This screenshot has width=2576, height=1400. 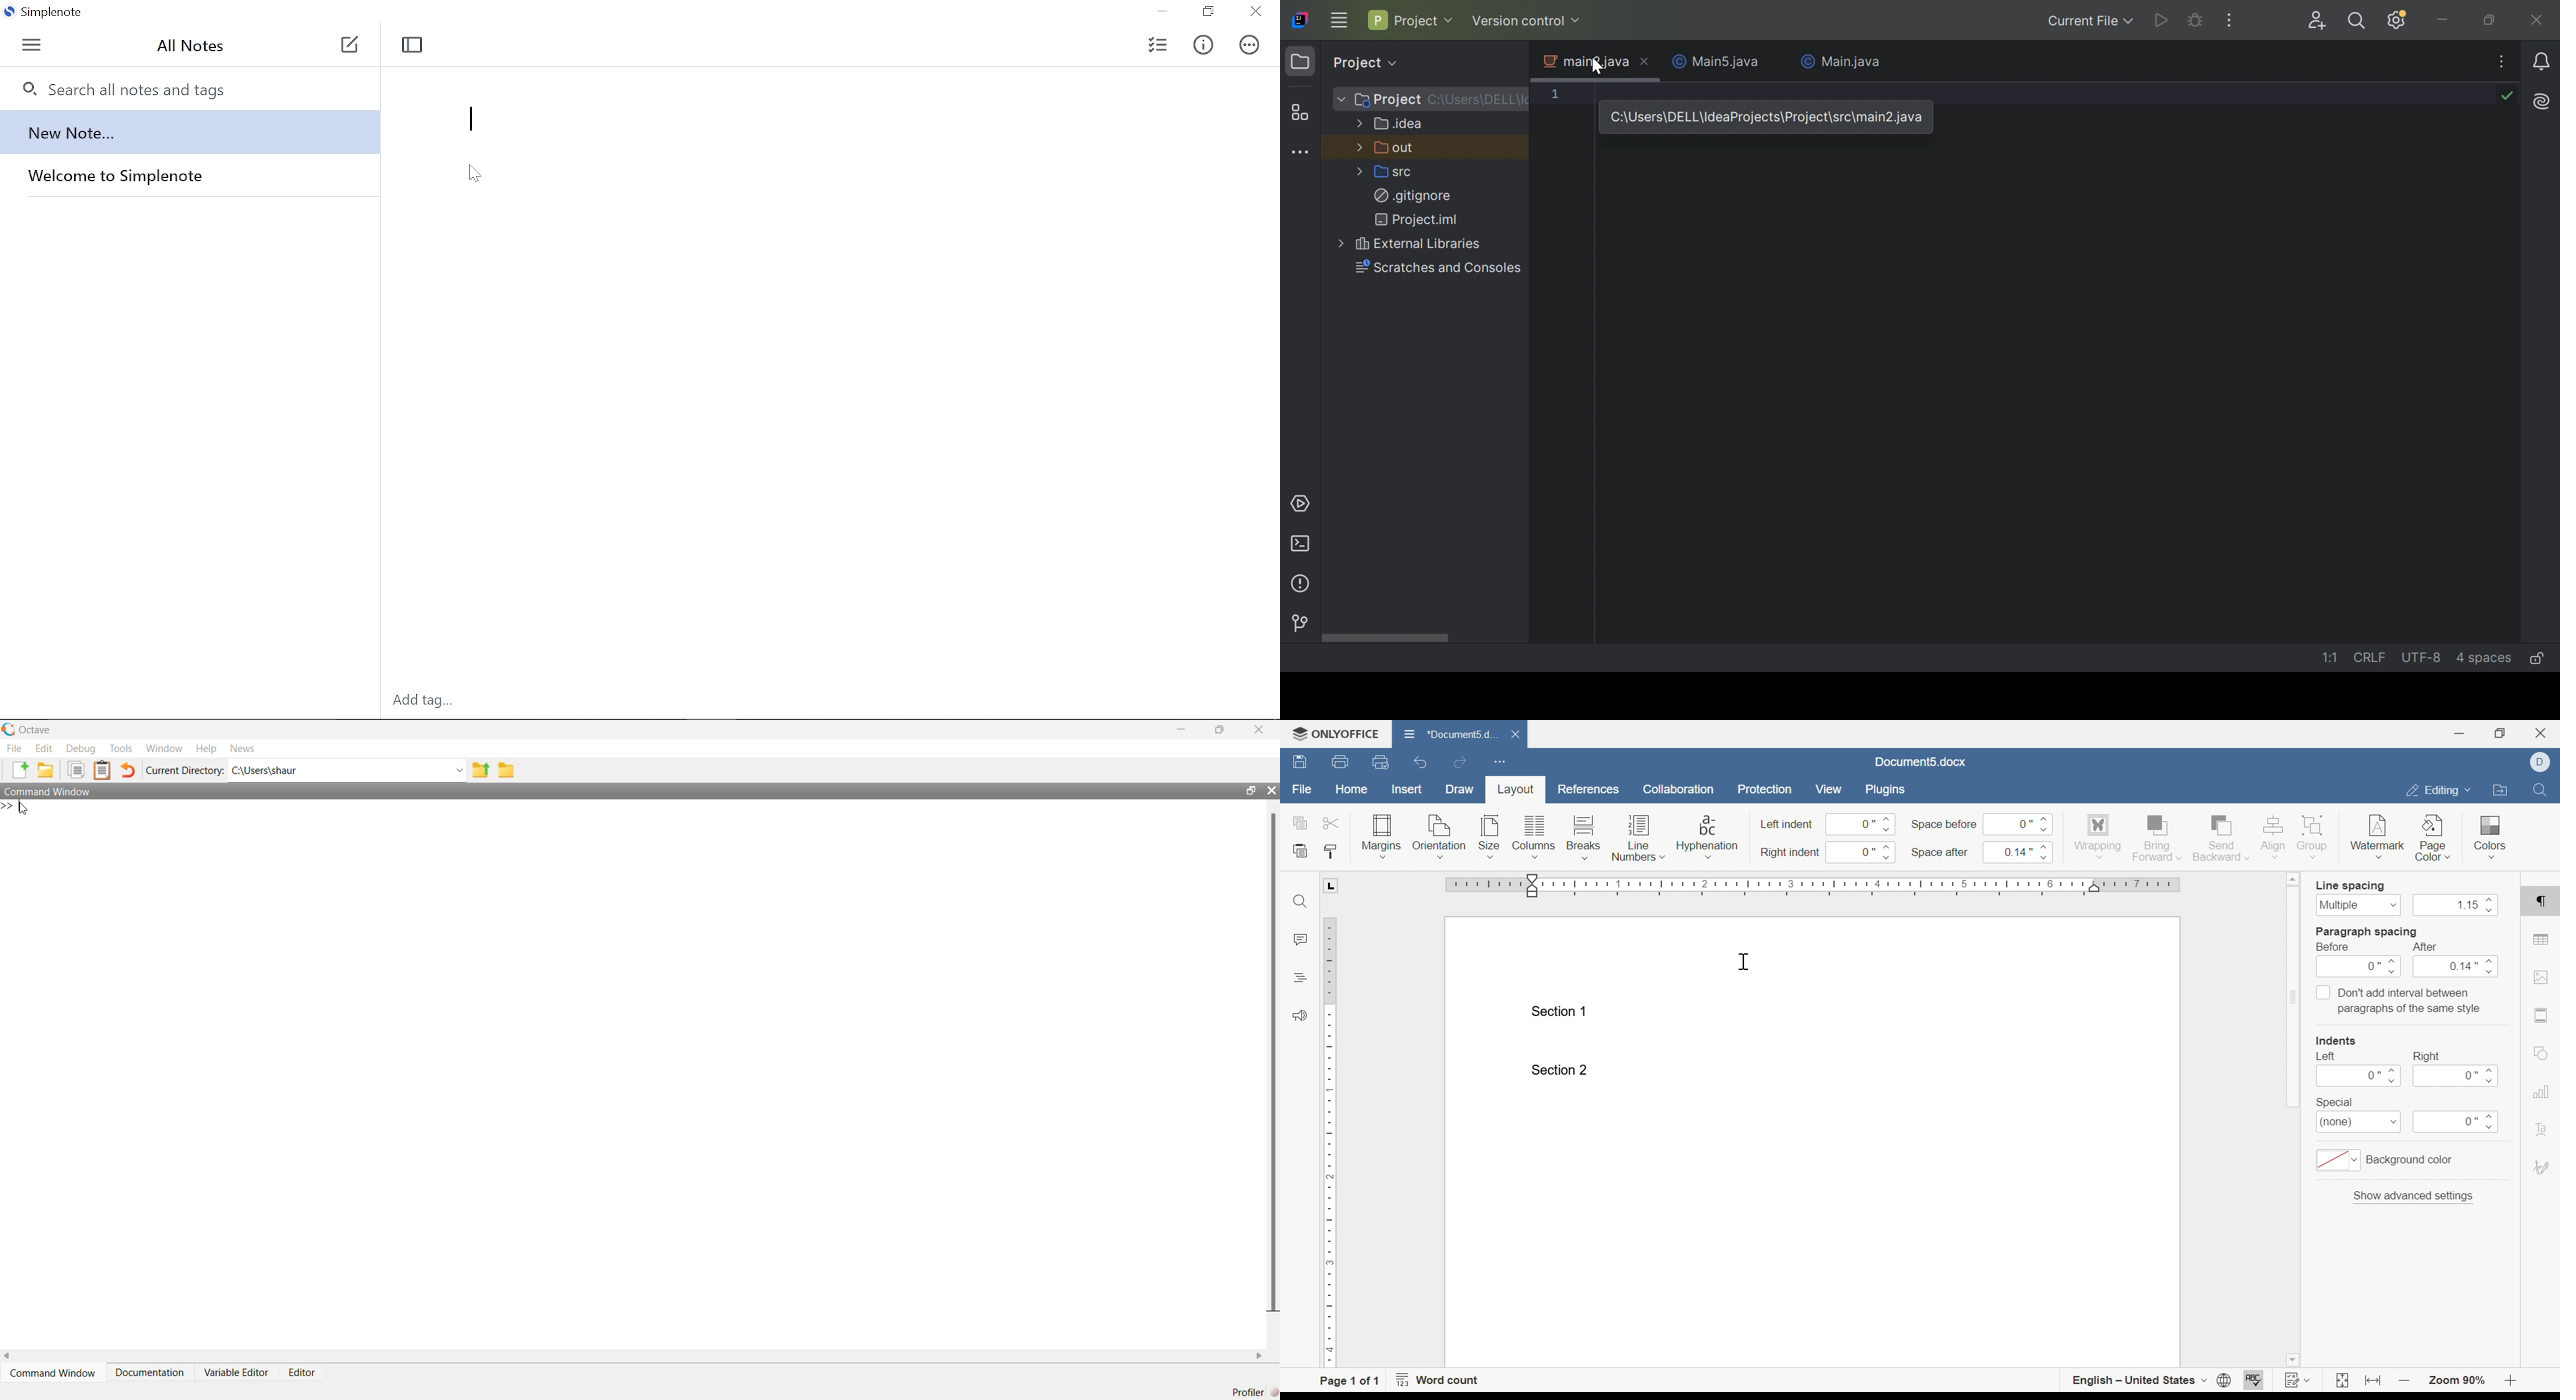 What do you see at coordinates (2513, 1380) in the screenshot?
I see `zoom out` at bounding box center [2513, 1380].